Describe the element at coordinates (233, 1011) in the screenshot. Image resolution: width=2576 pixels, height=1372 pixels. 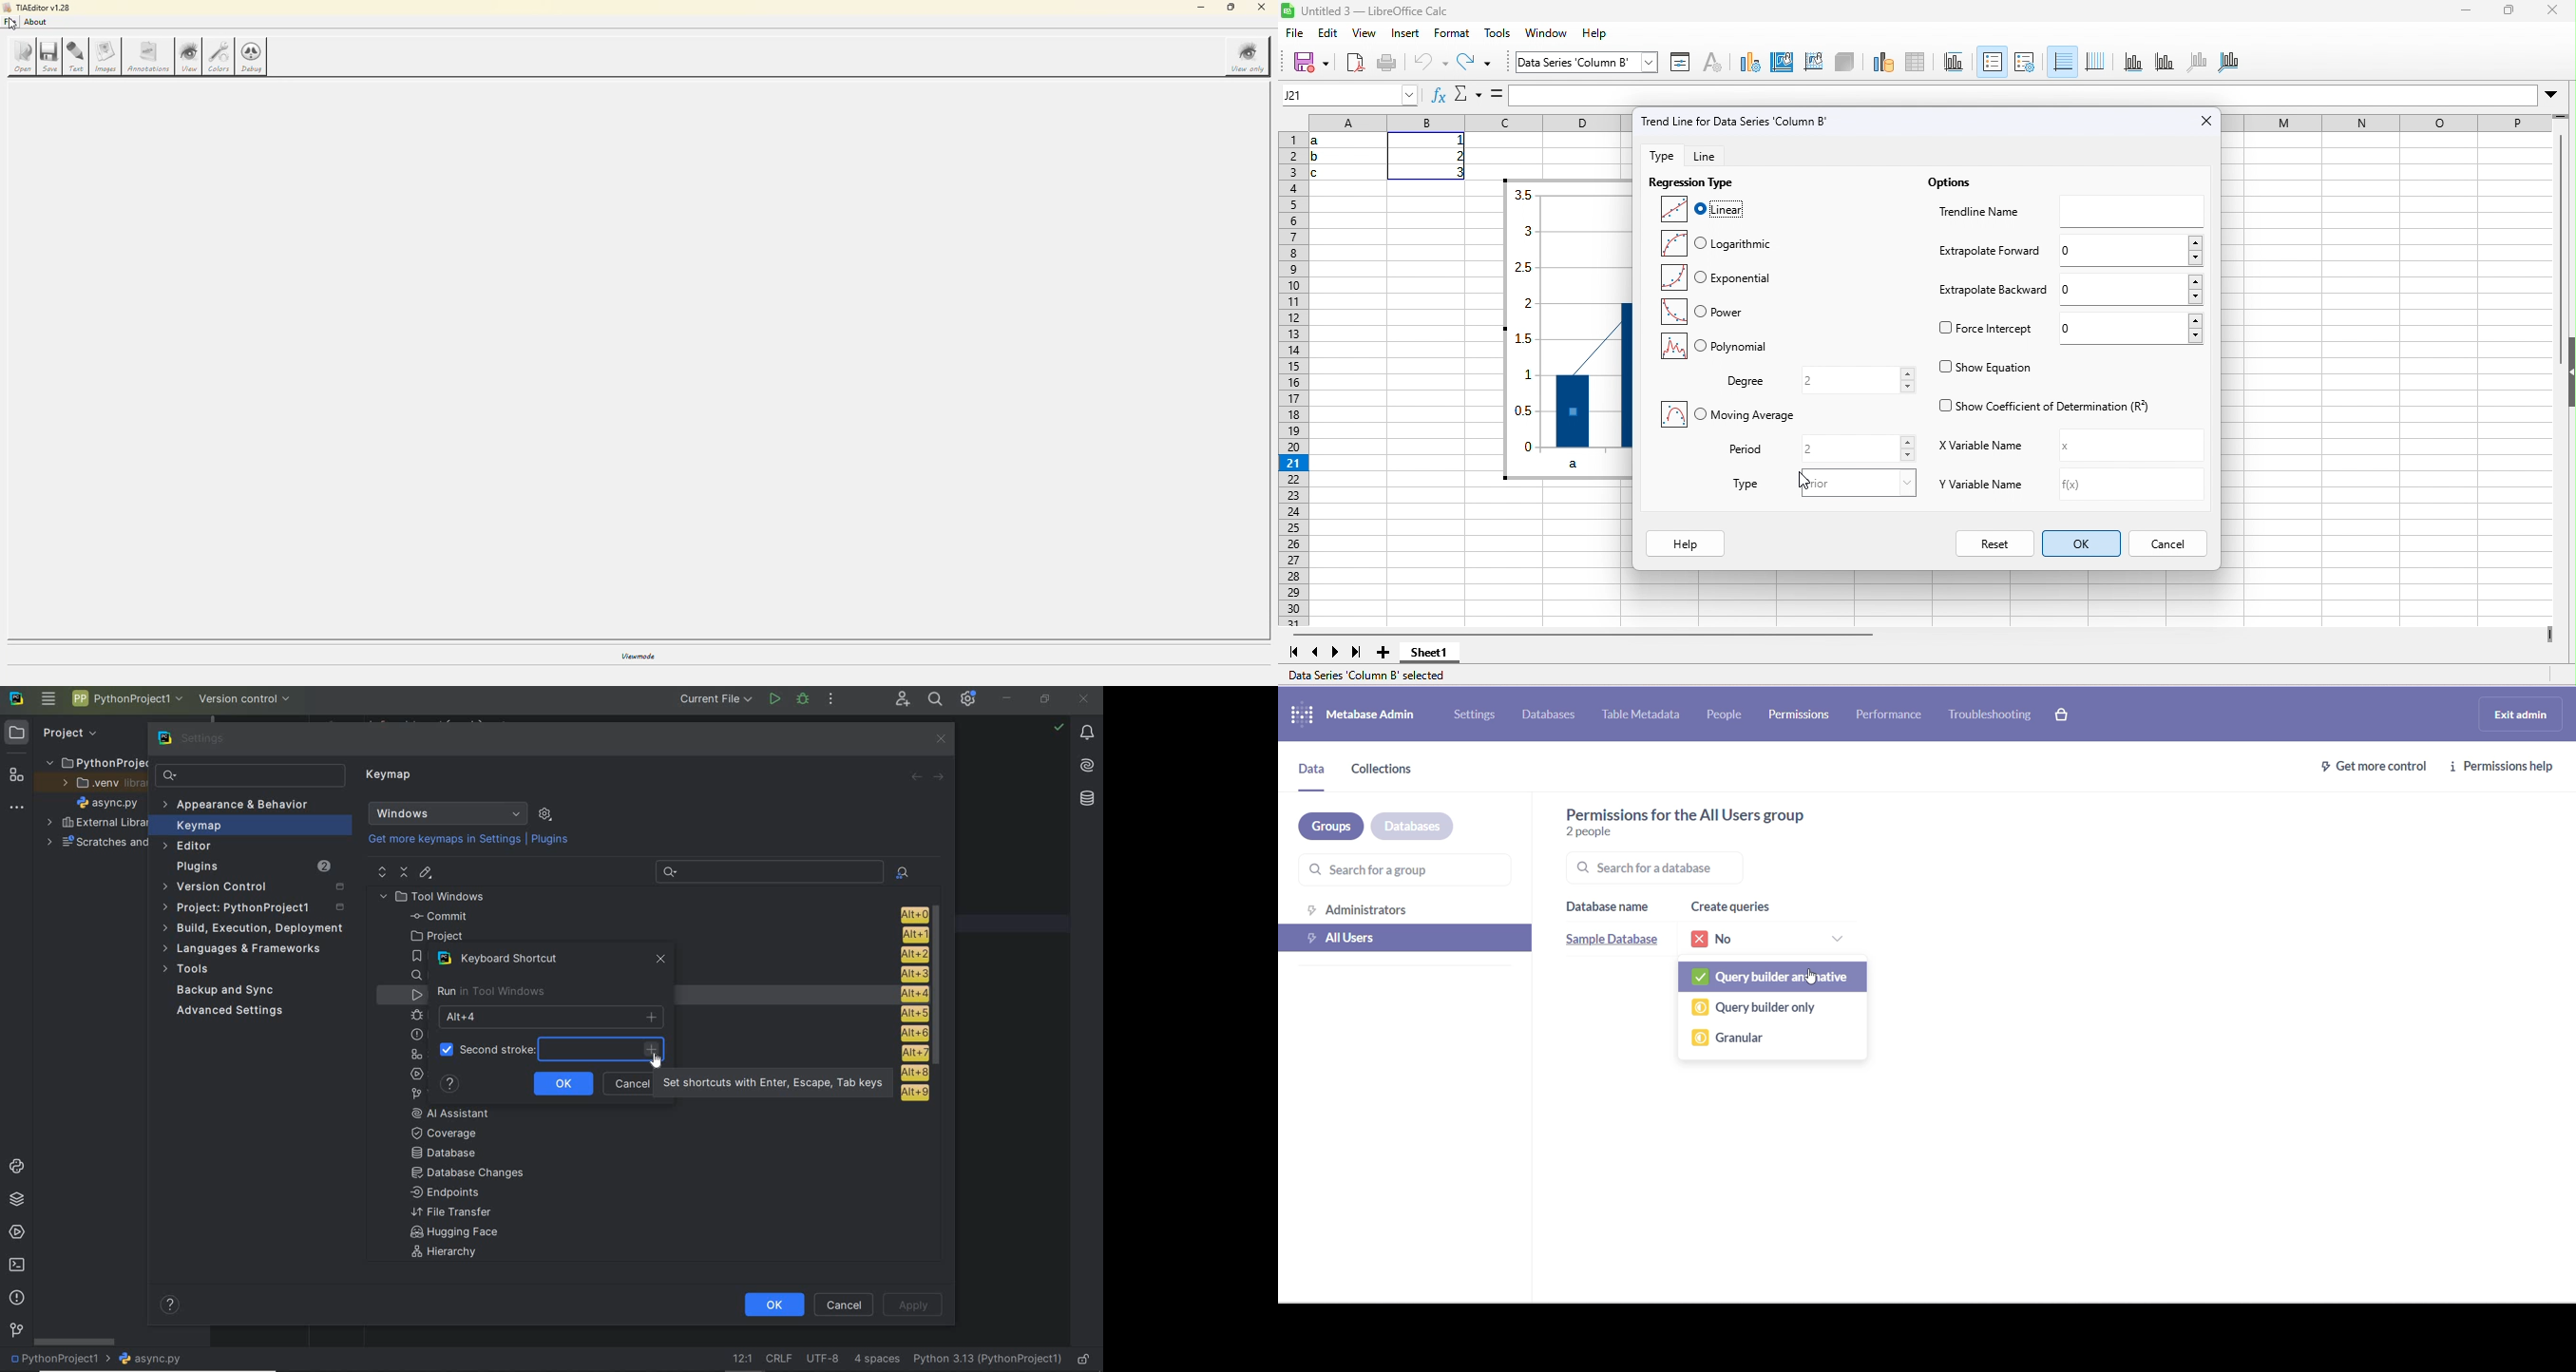
I see `Advanced Settings` at that location.